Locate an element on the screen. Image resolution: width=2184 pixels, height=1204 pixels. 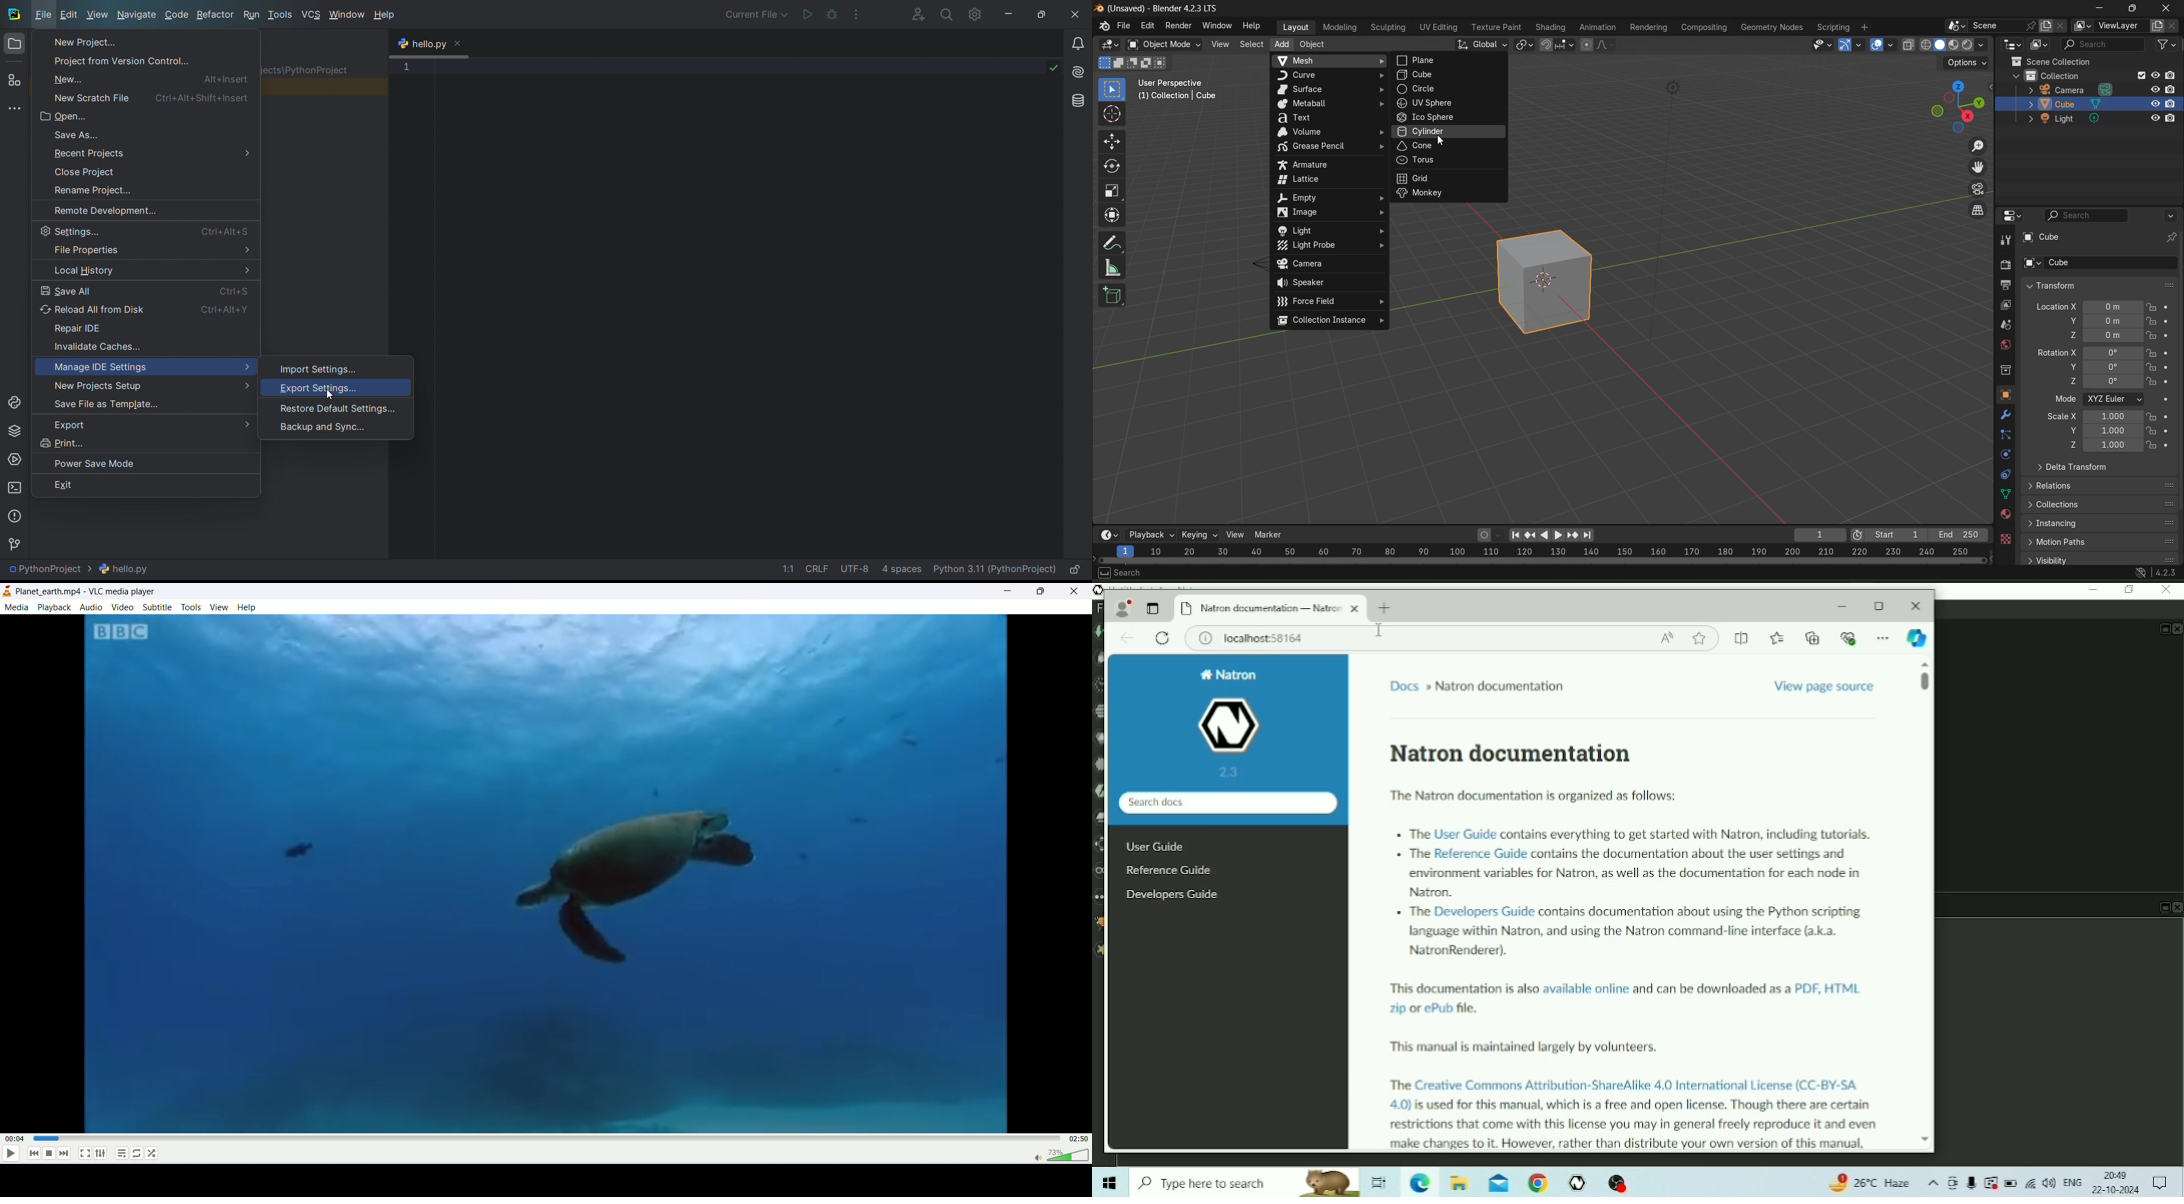
view layer name is located at coordinates (2123, 26).